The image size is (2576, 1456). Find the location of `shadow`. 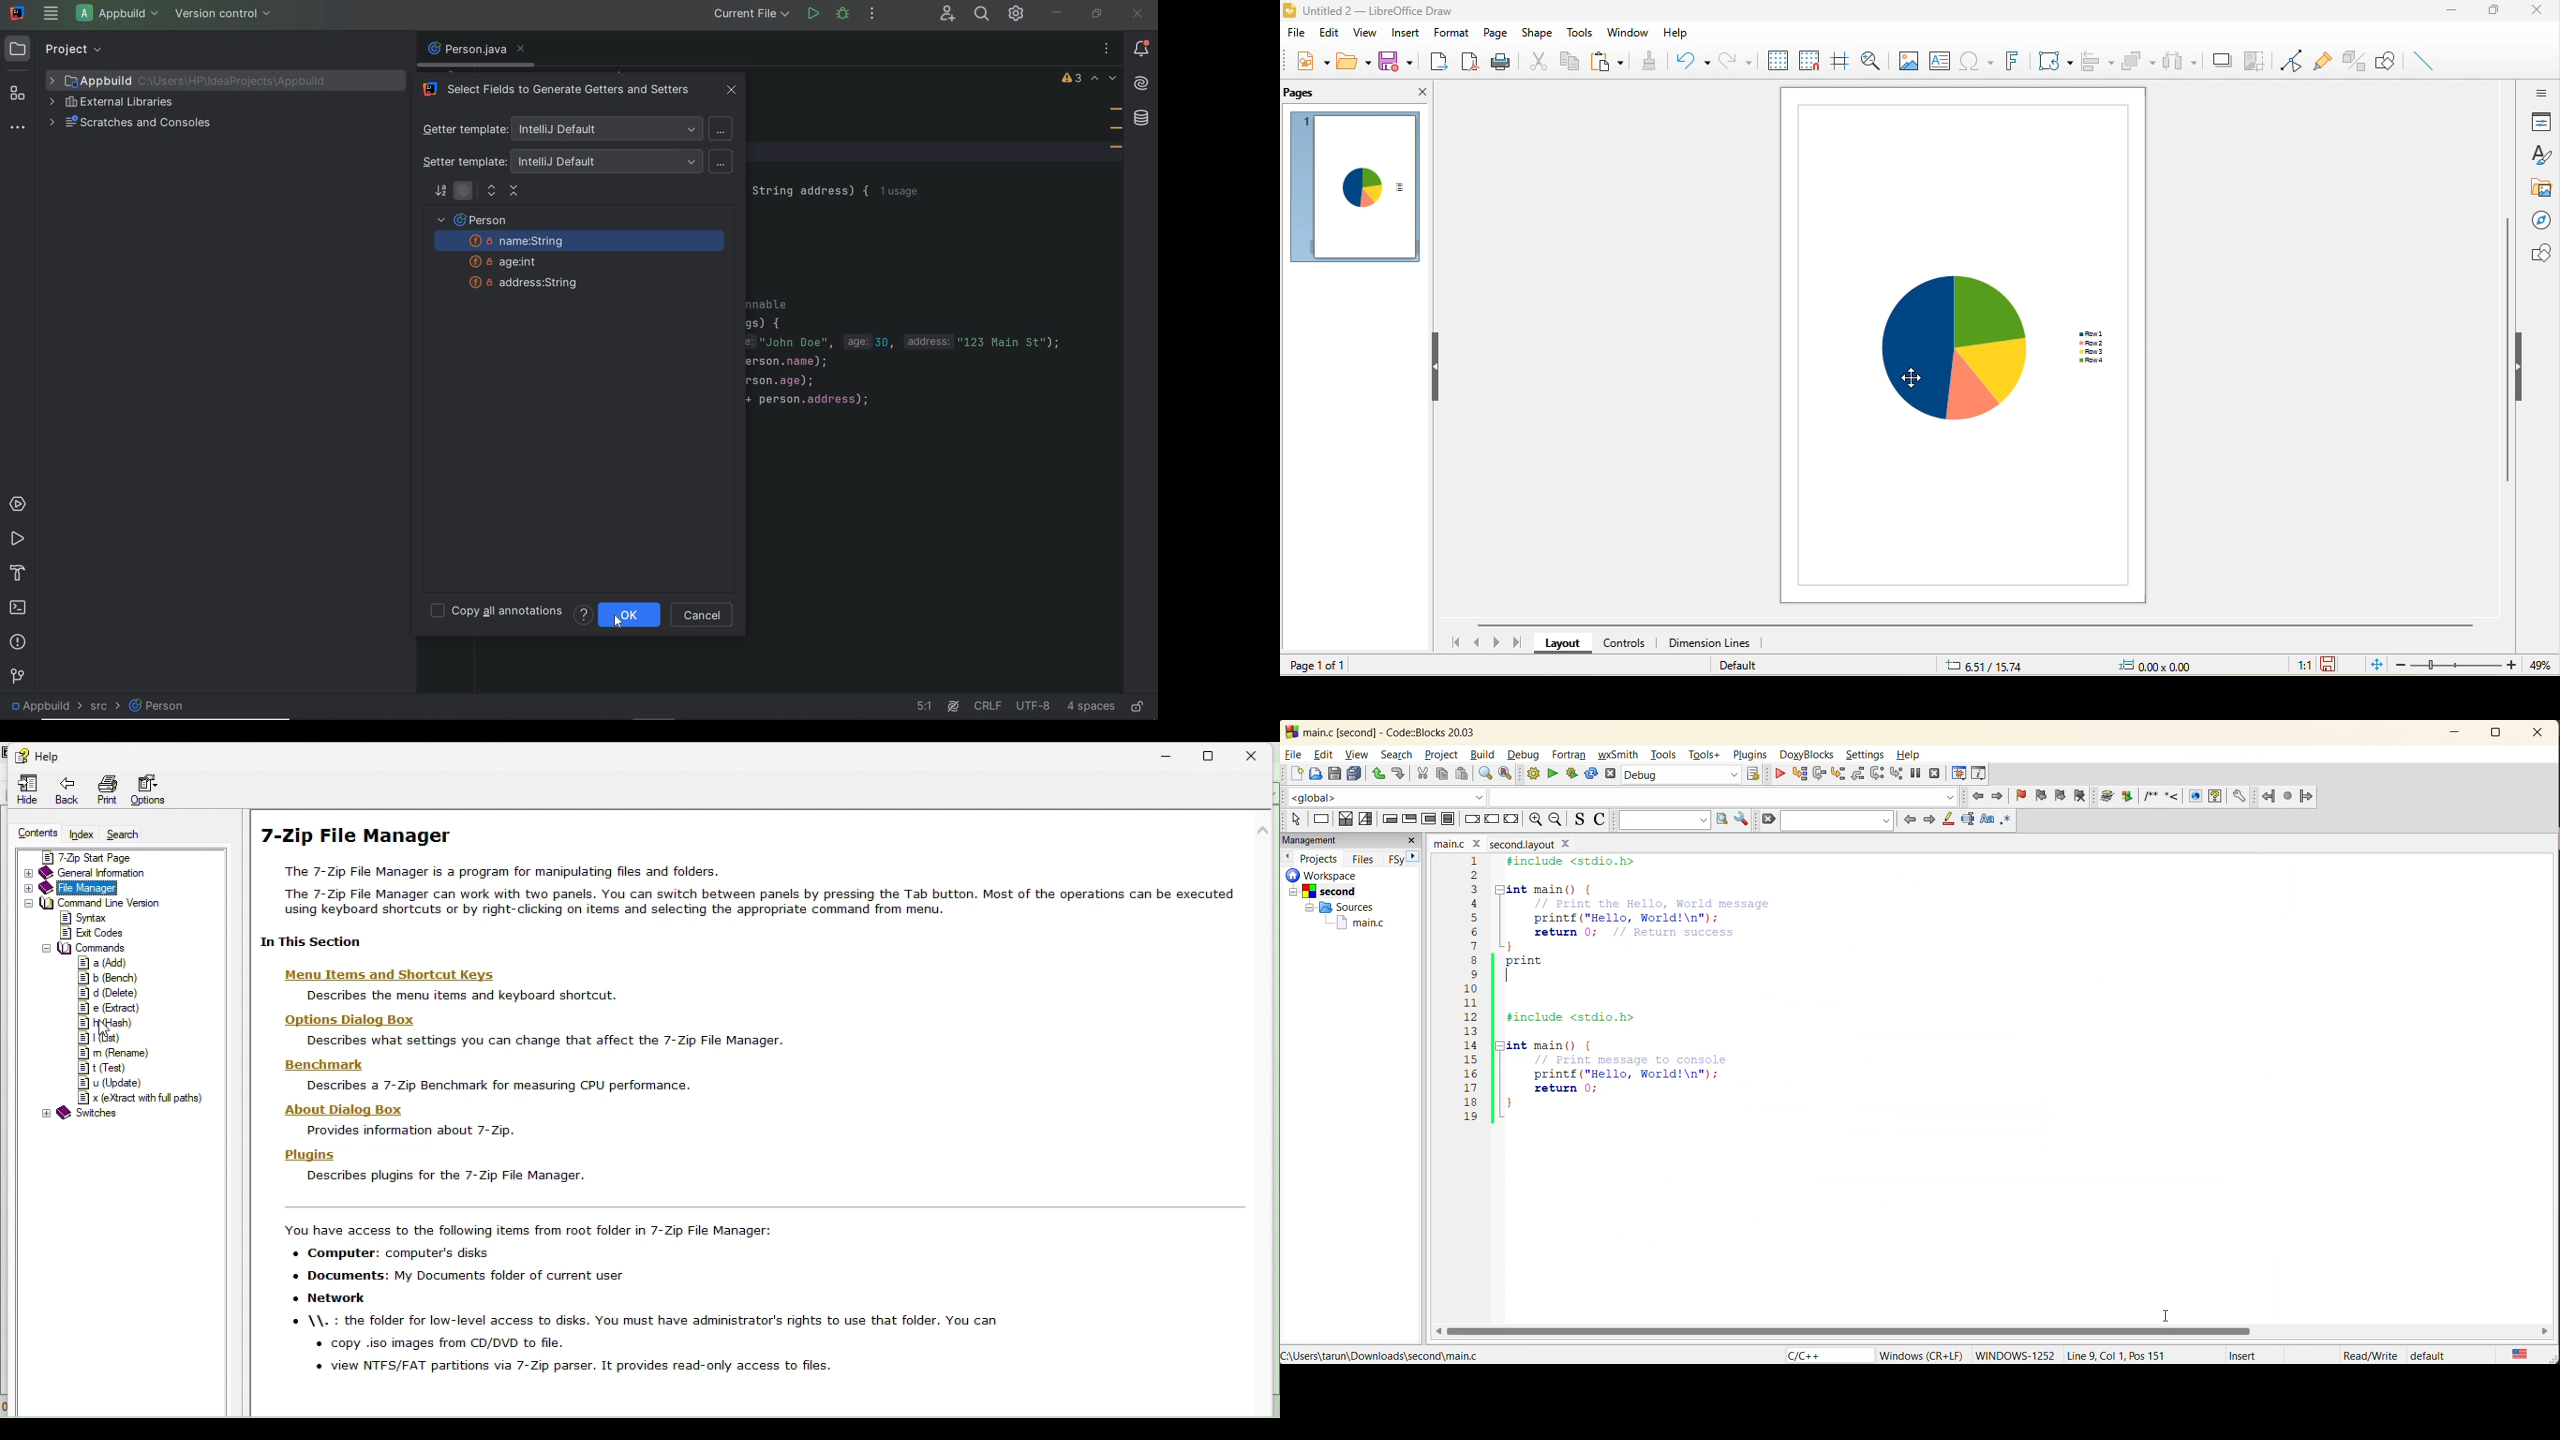

shadow is located at coordinates (2218, 60).